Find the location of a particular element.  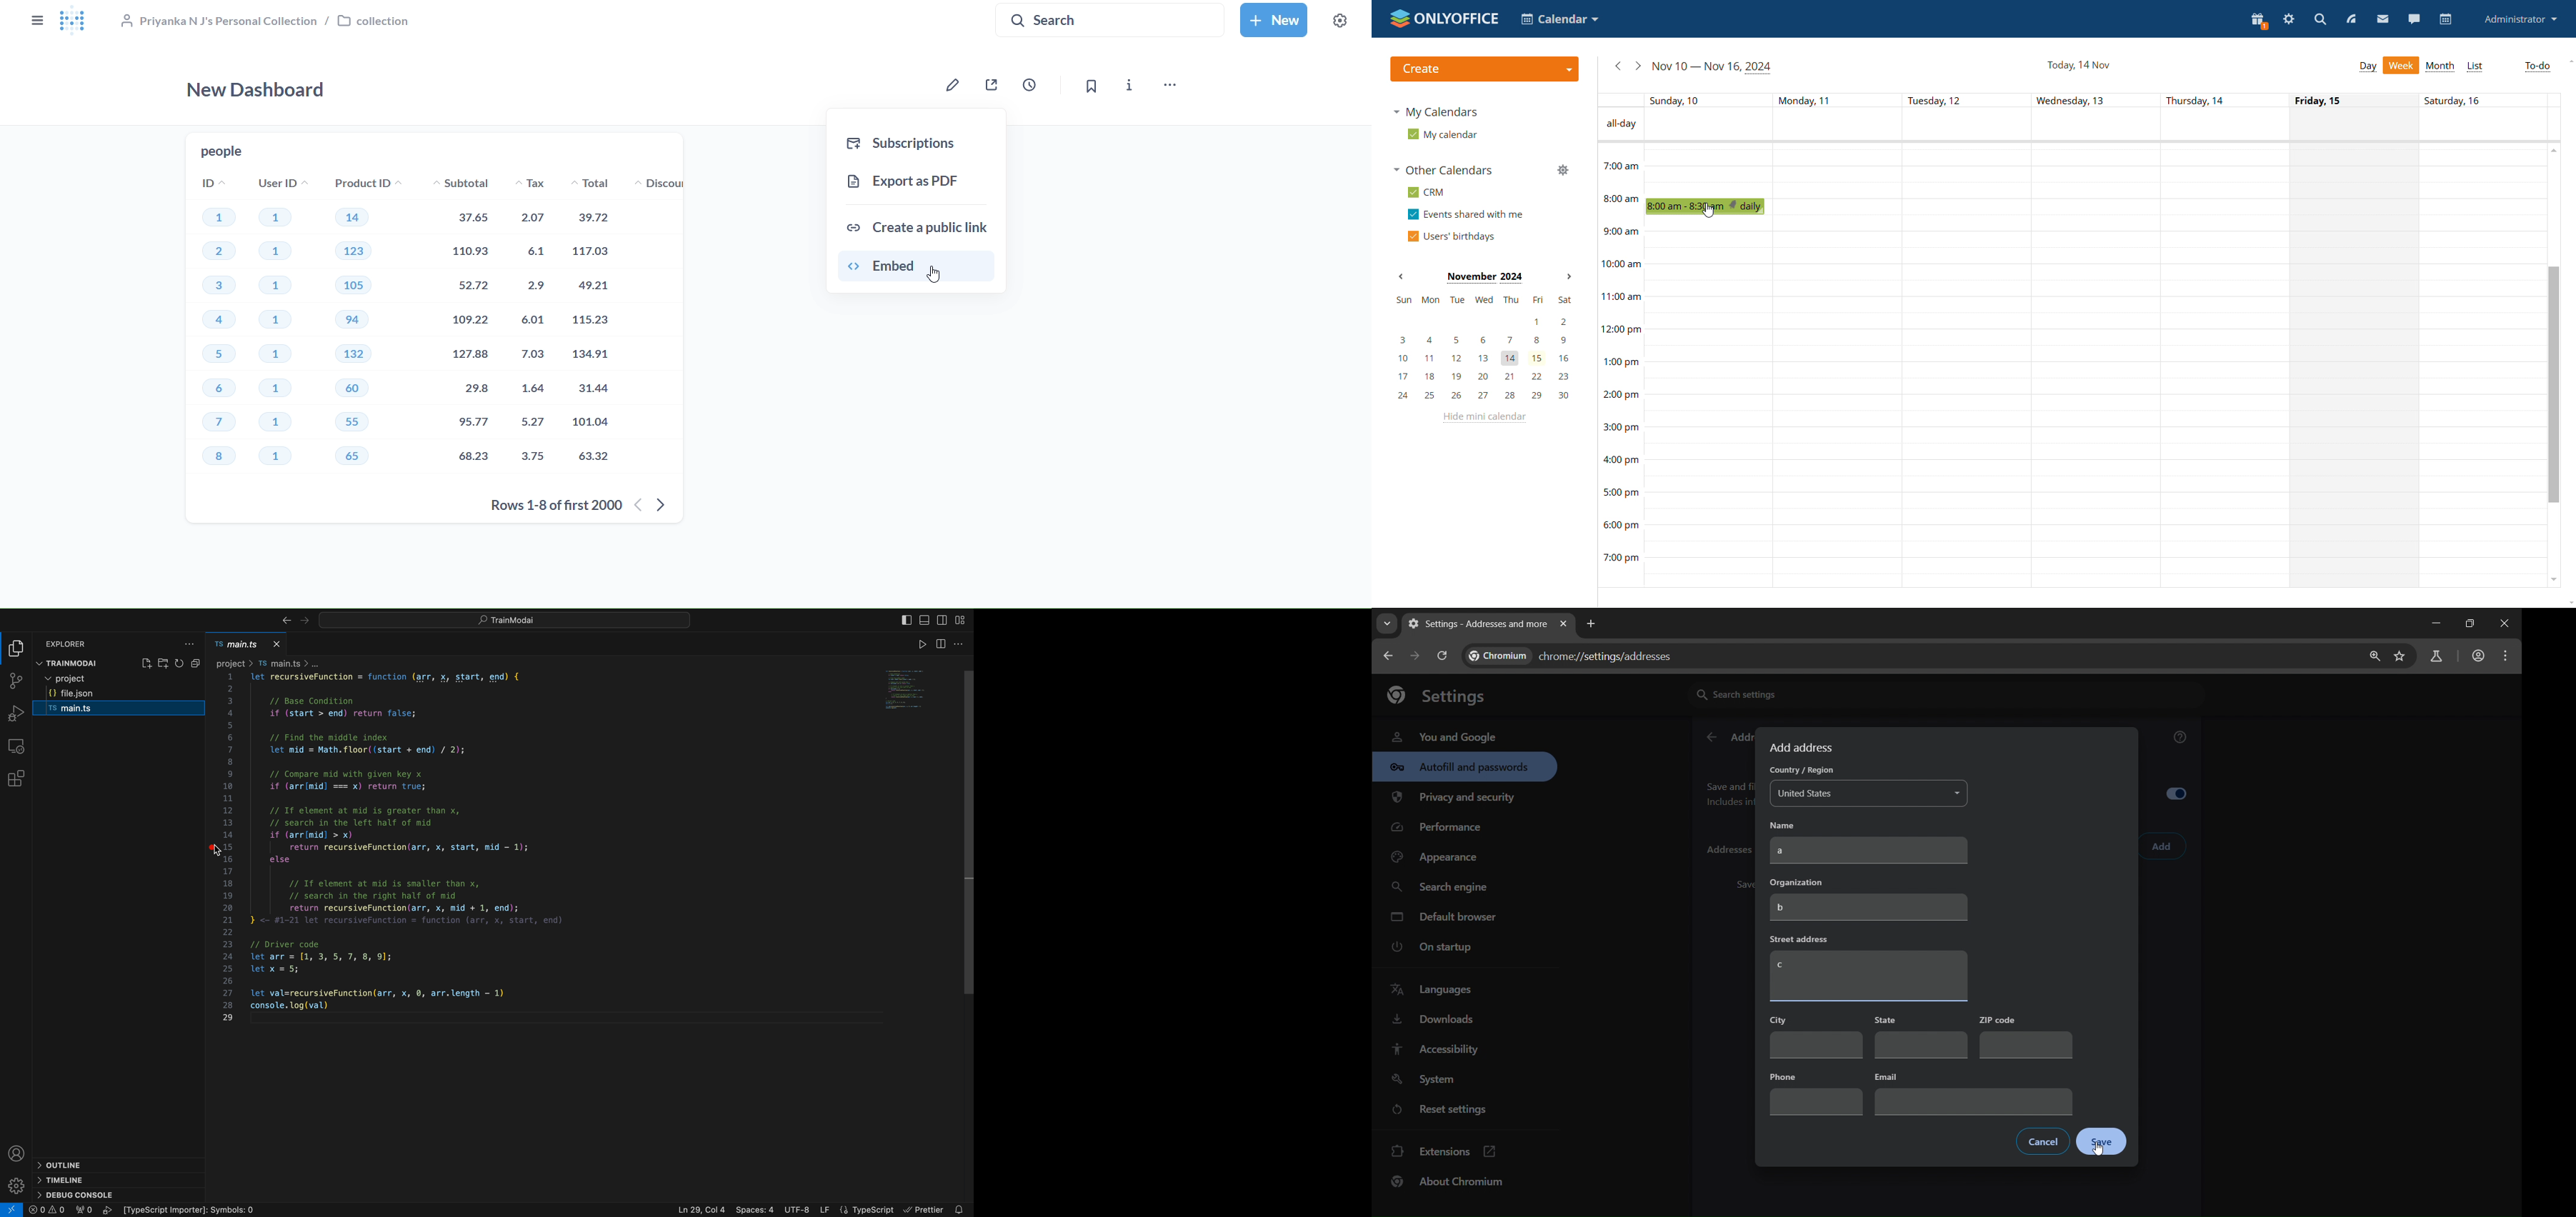

layouts is located at coordinates (963, 620).